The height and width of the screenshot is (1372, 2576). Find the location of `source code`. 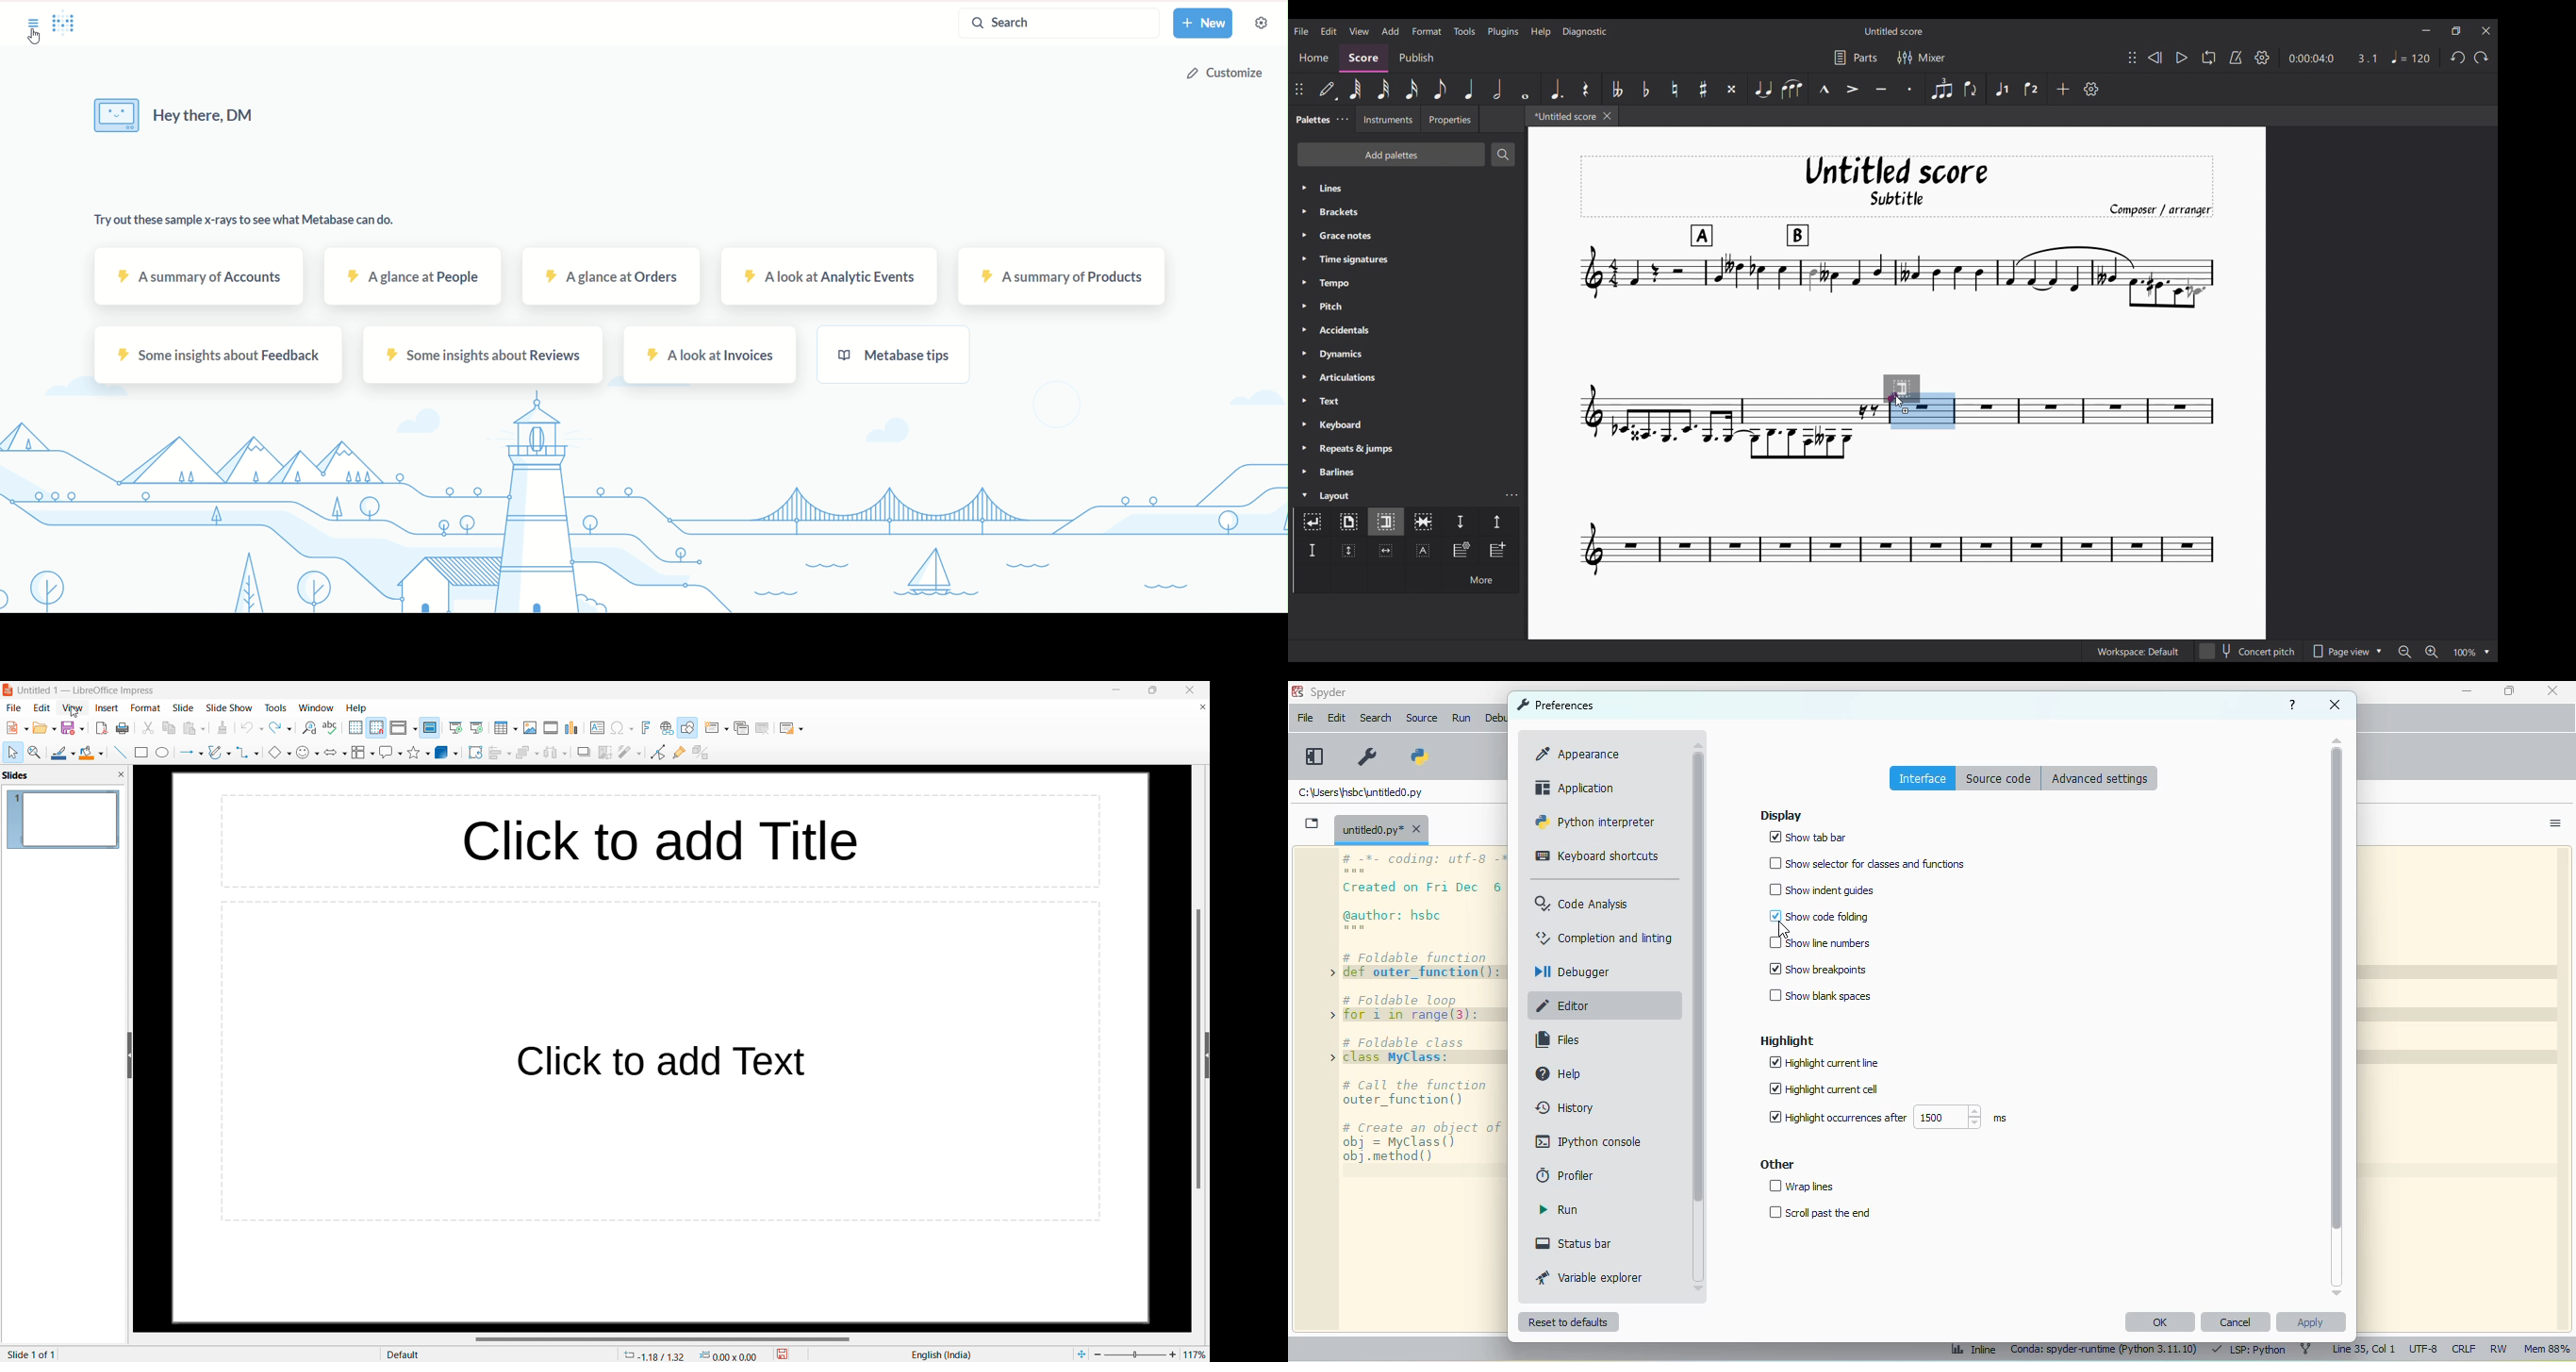

source code is located at coordinates (1999, 778).